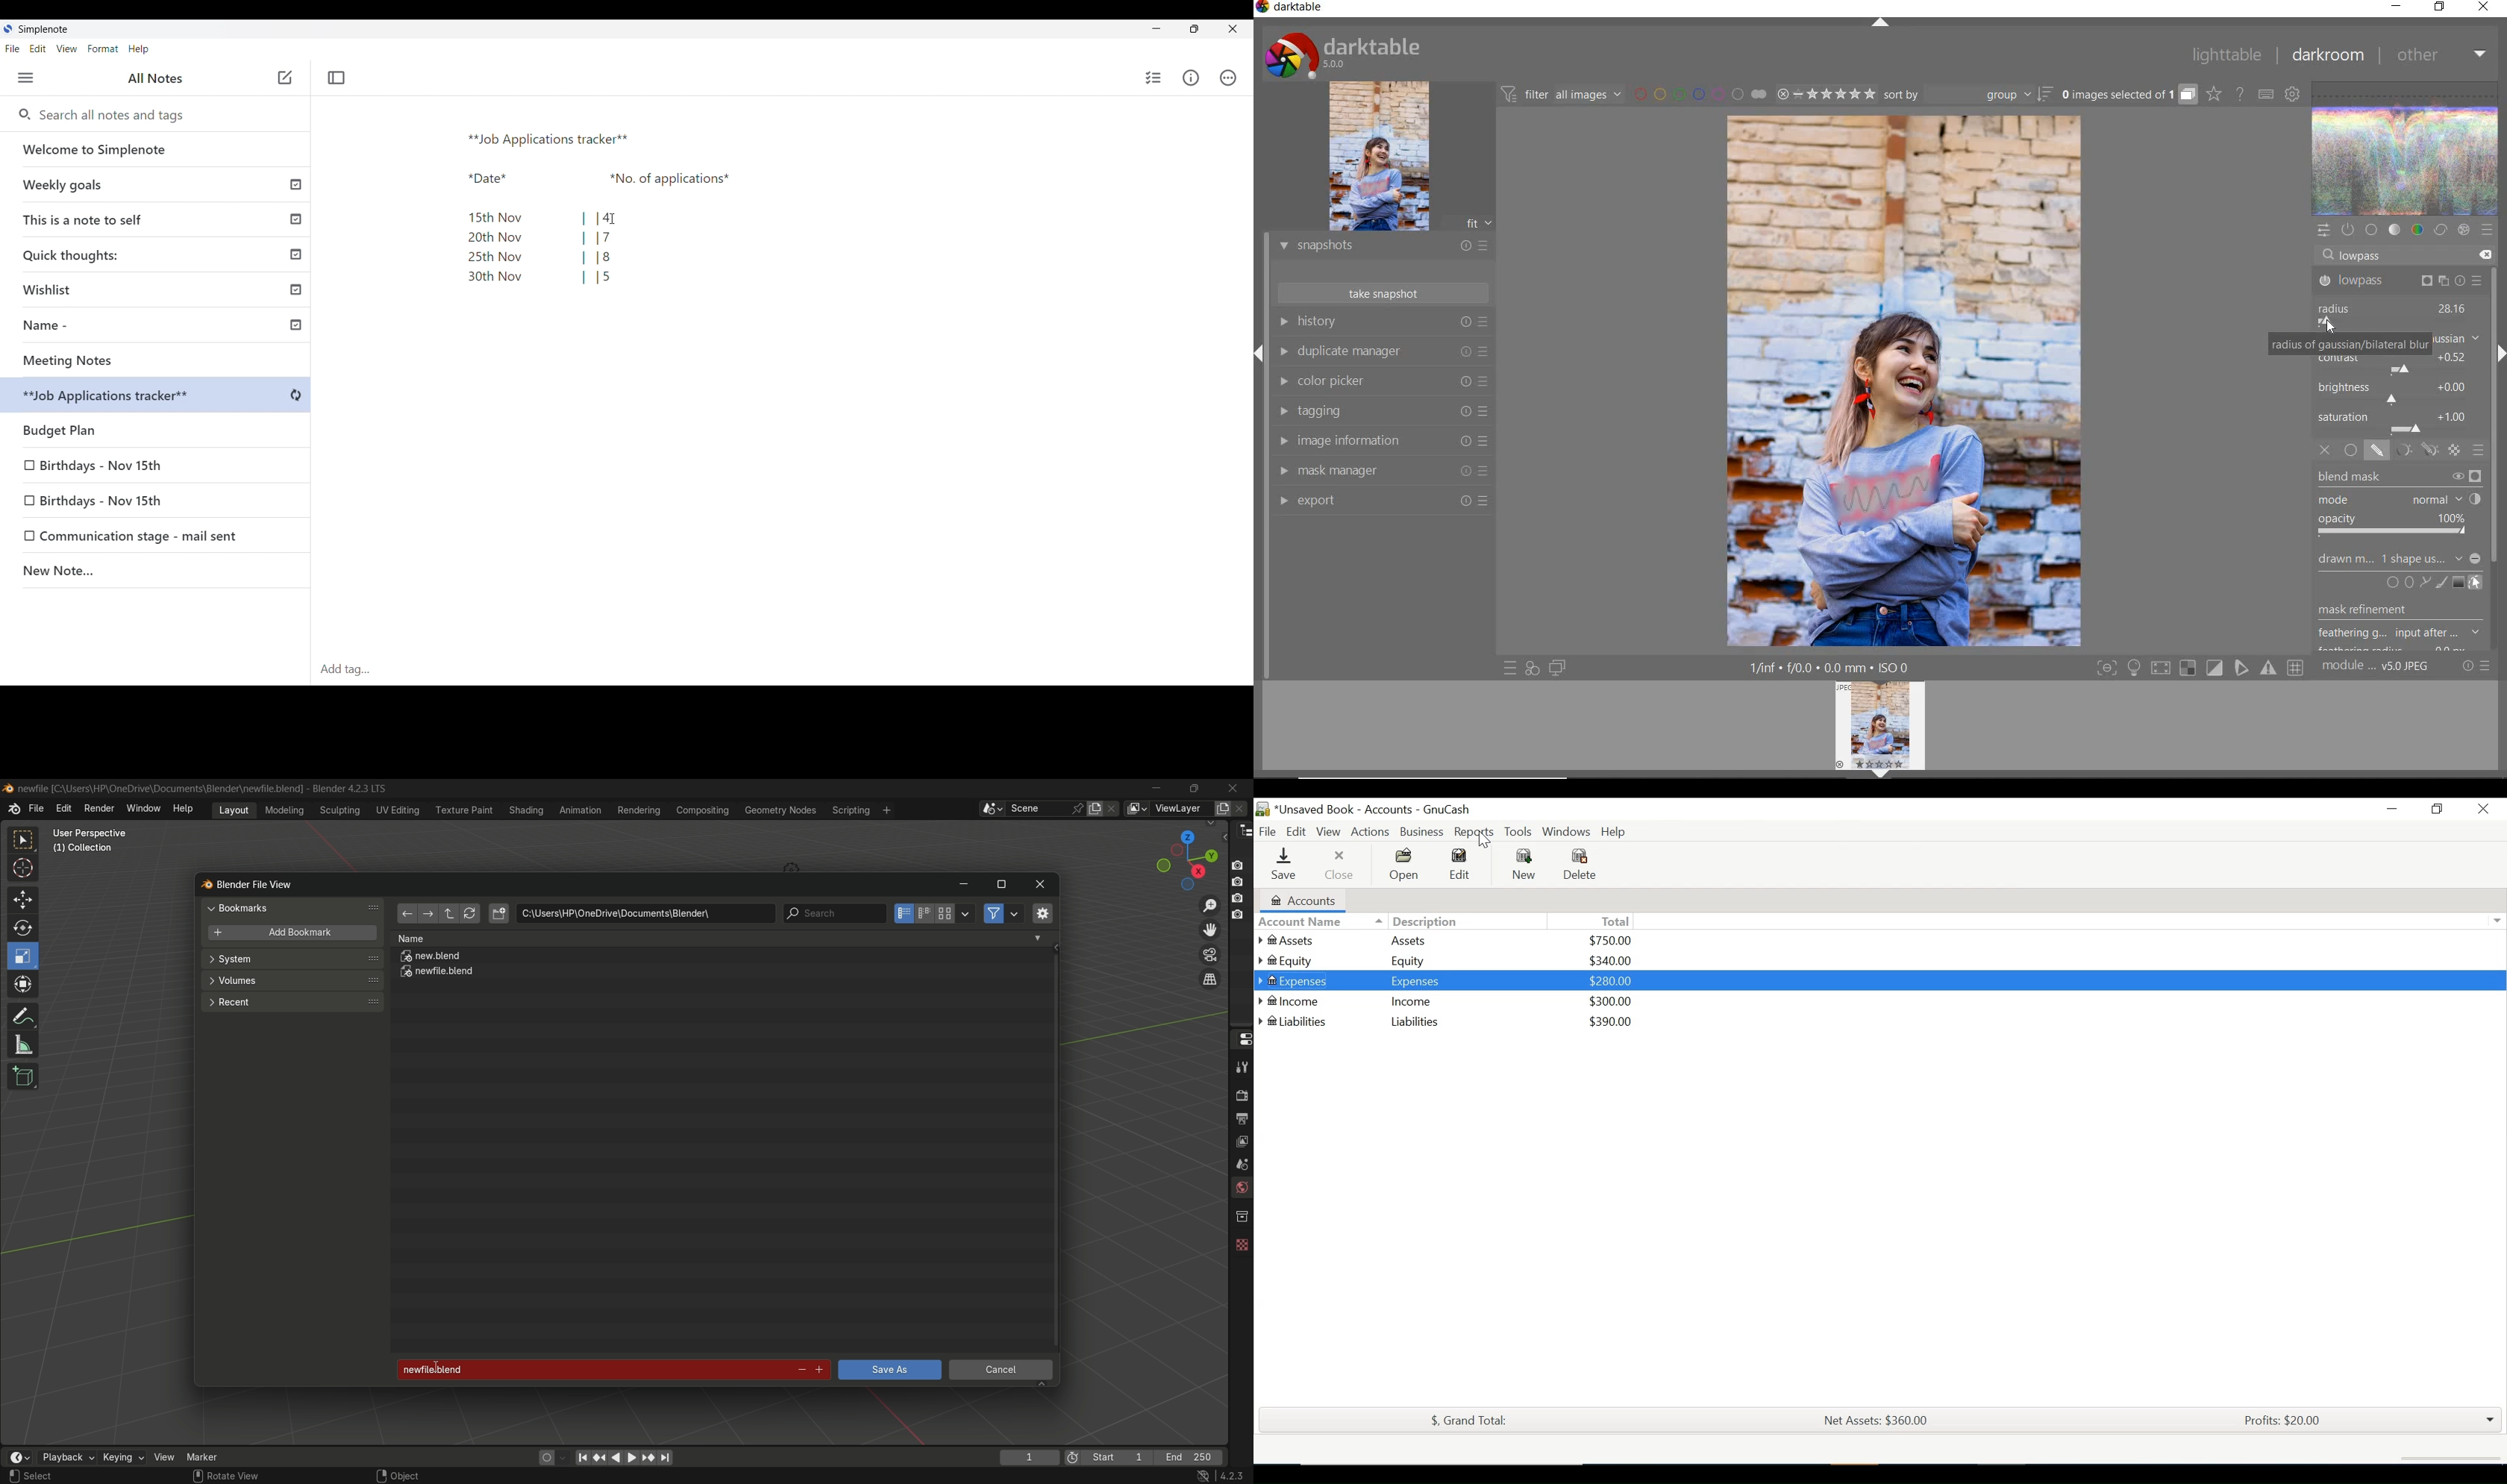  What do you see at coordinates (889, 1370) in the screenshot?
I see `save as` at bounding box center [889, 1370].